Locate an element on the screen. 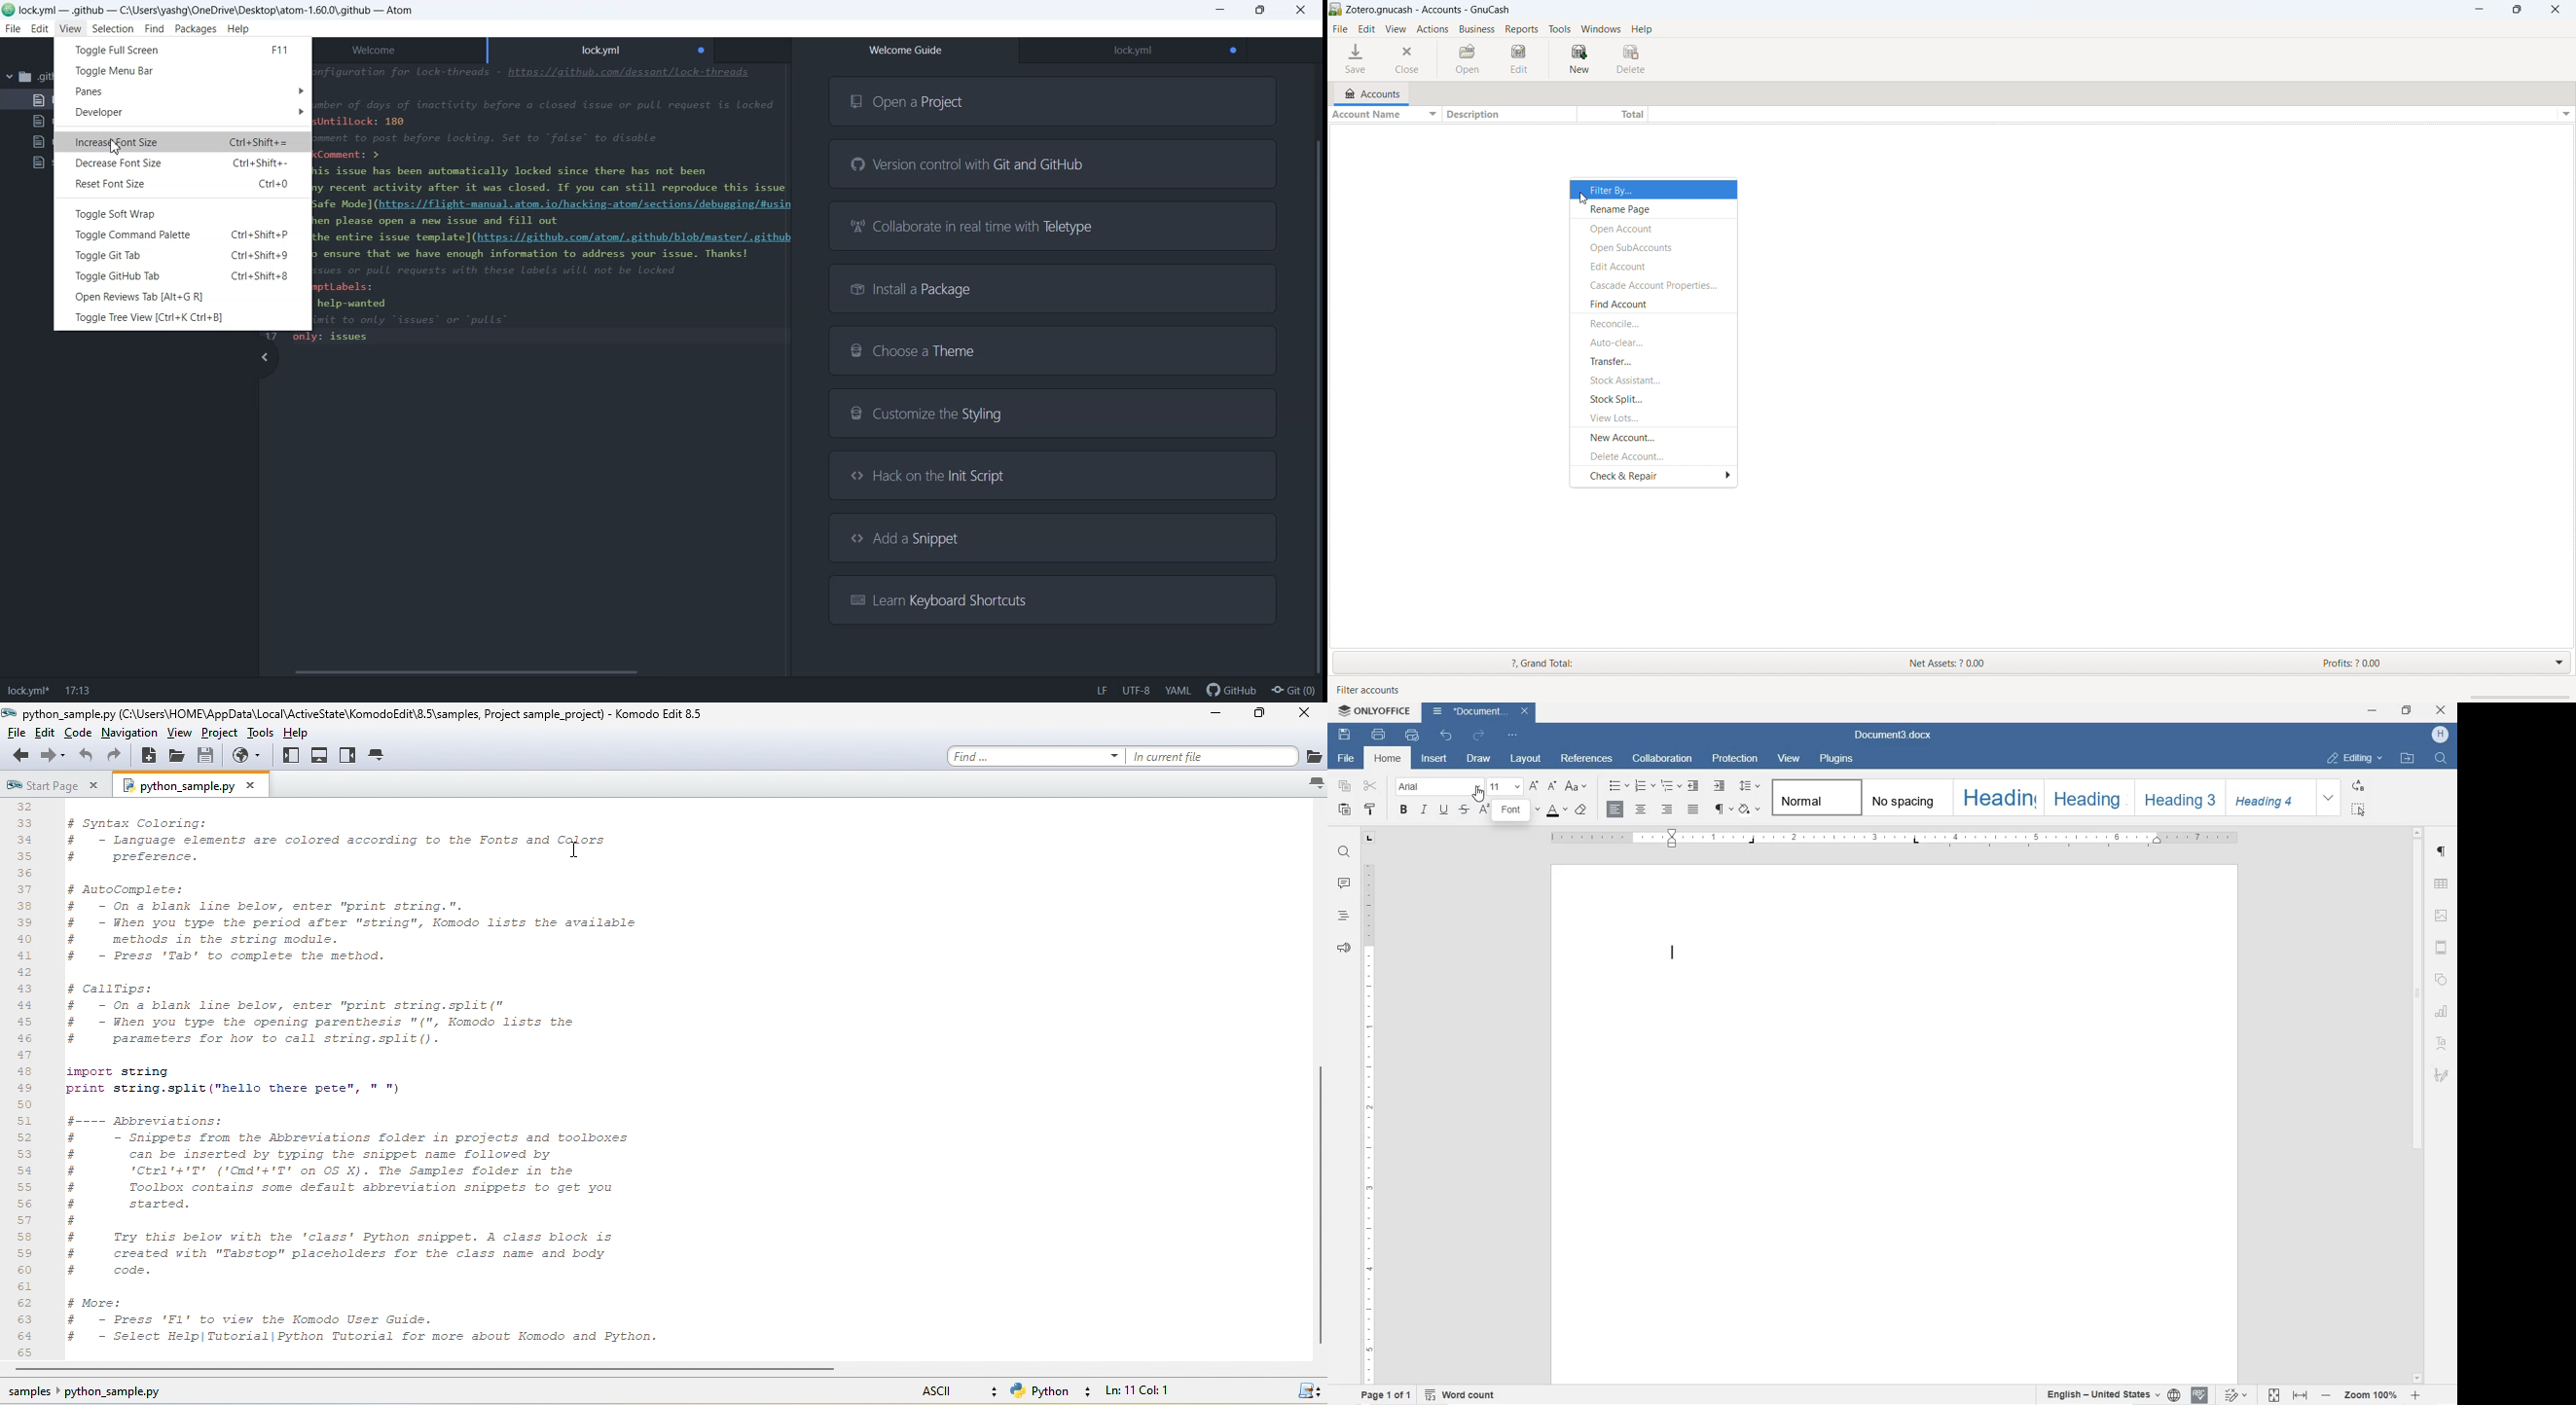 This screenshot has height=1428, width=2576. minimize is located at coordinates (2372, 712).